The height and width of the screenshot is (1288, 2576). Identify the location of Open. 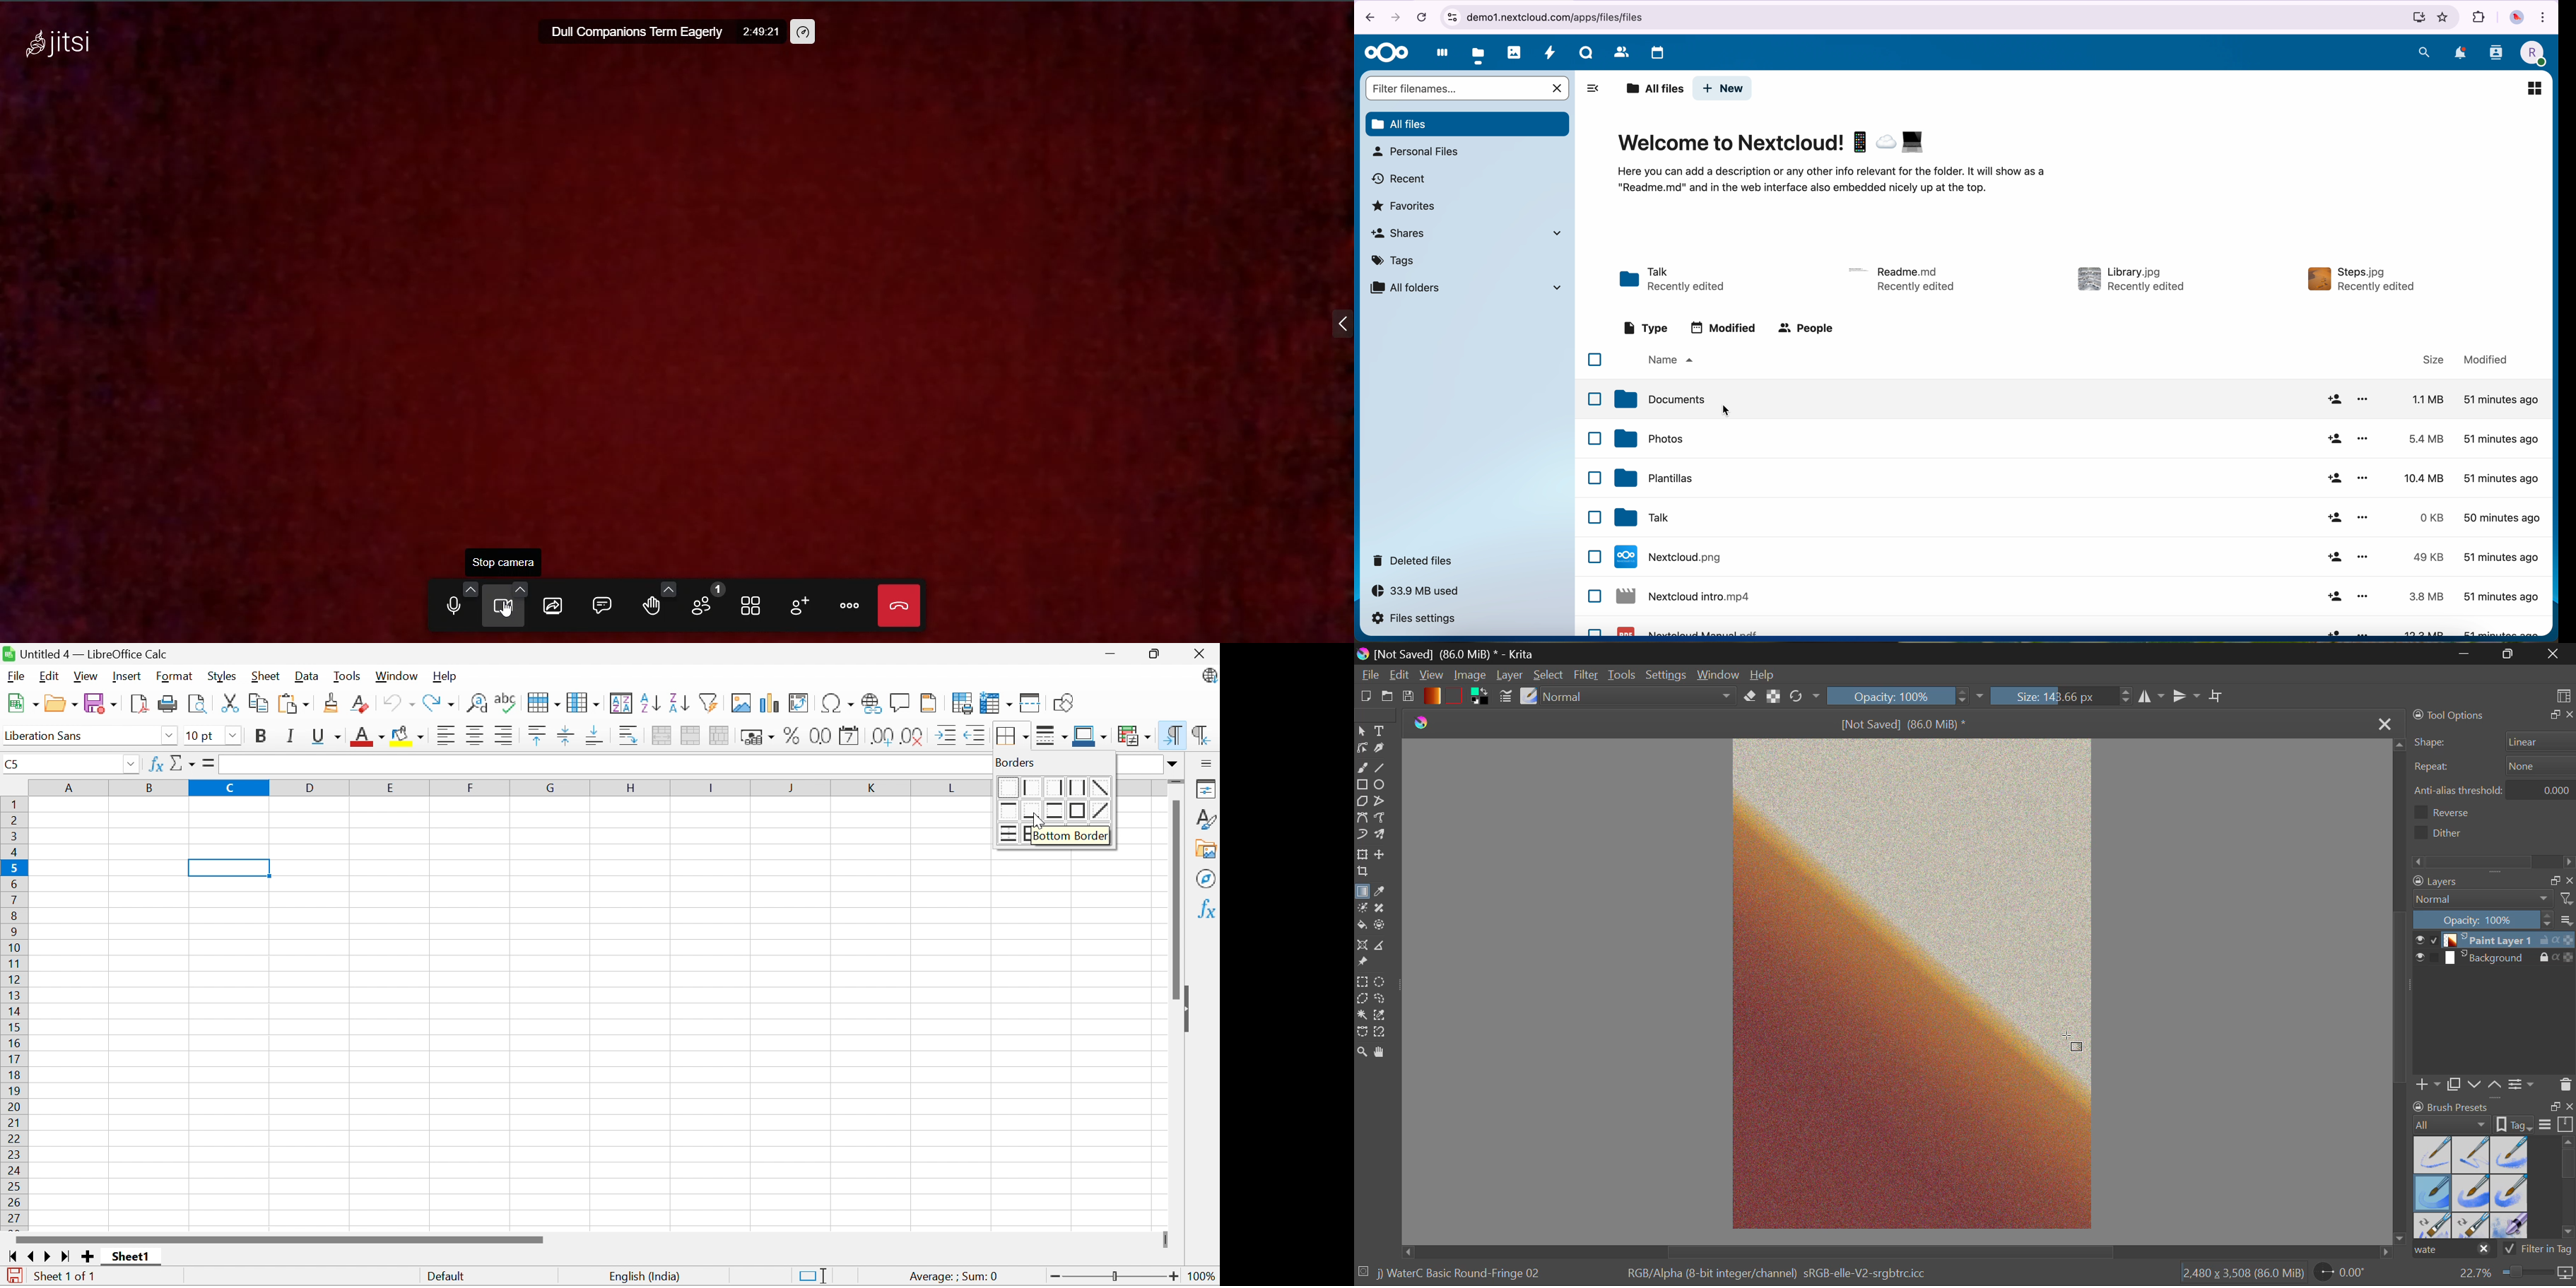
(61, 703).